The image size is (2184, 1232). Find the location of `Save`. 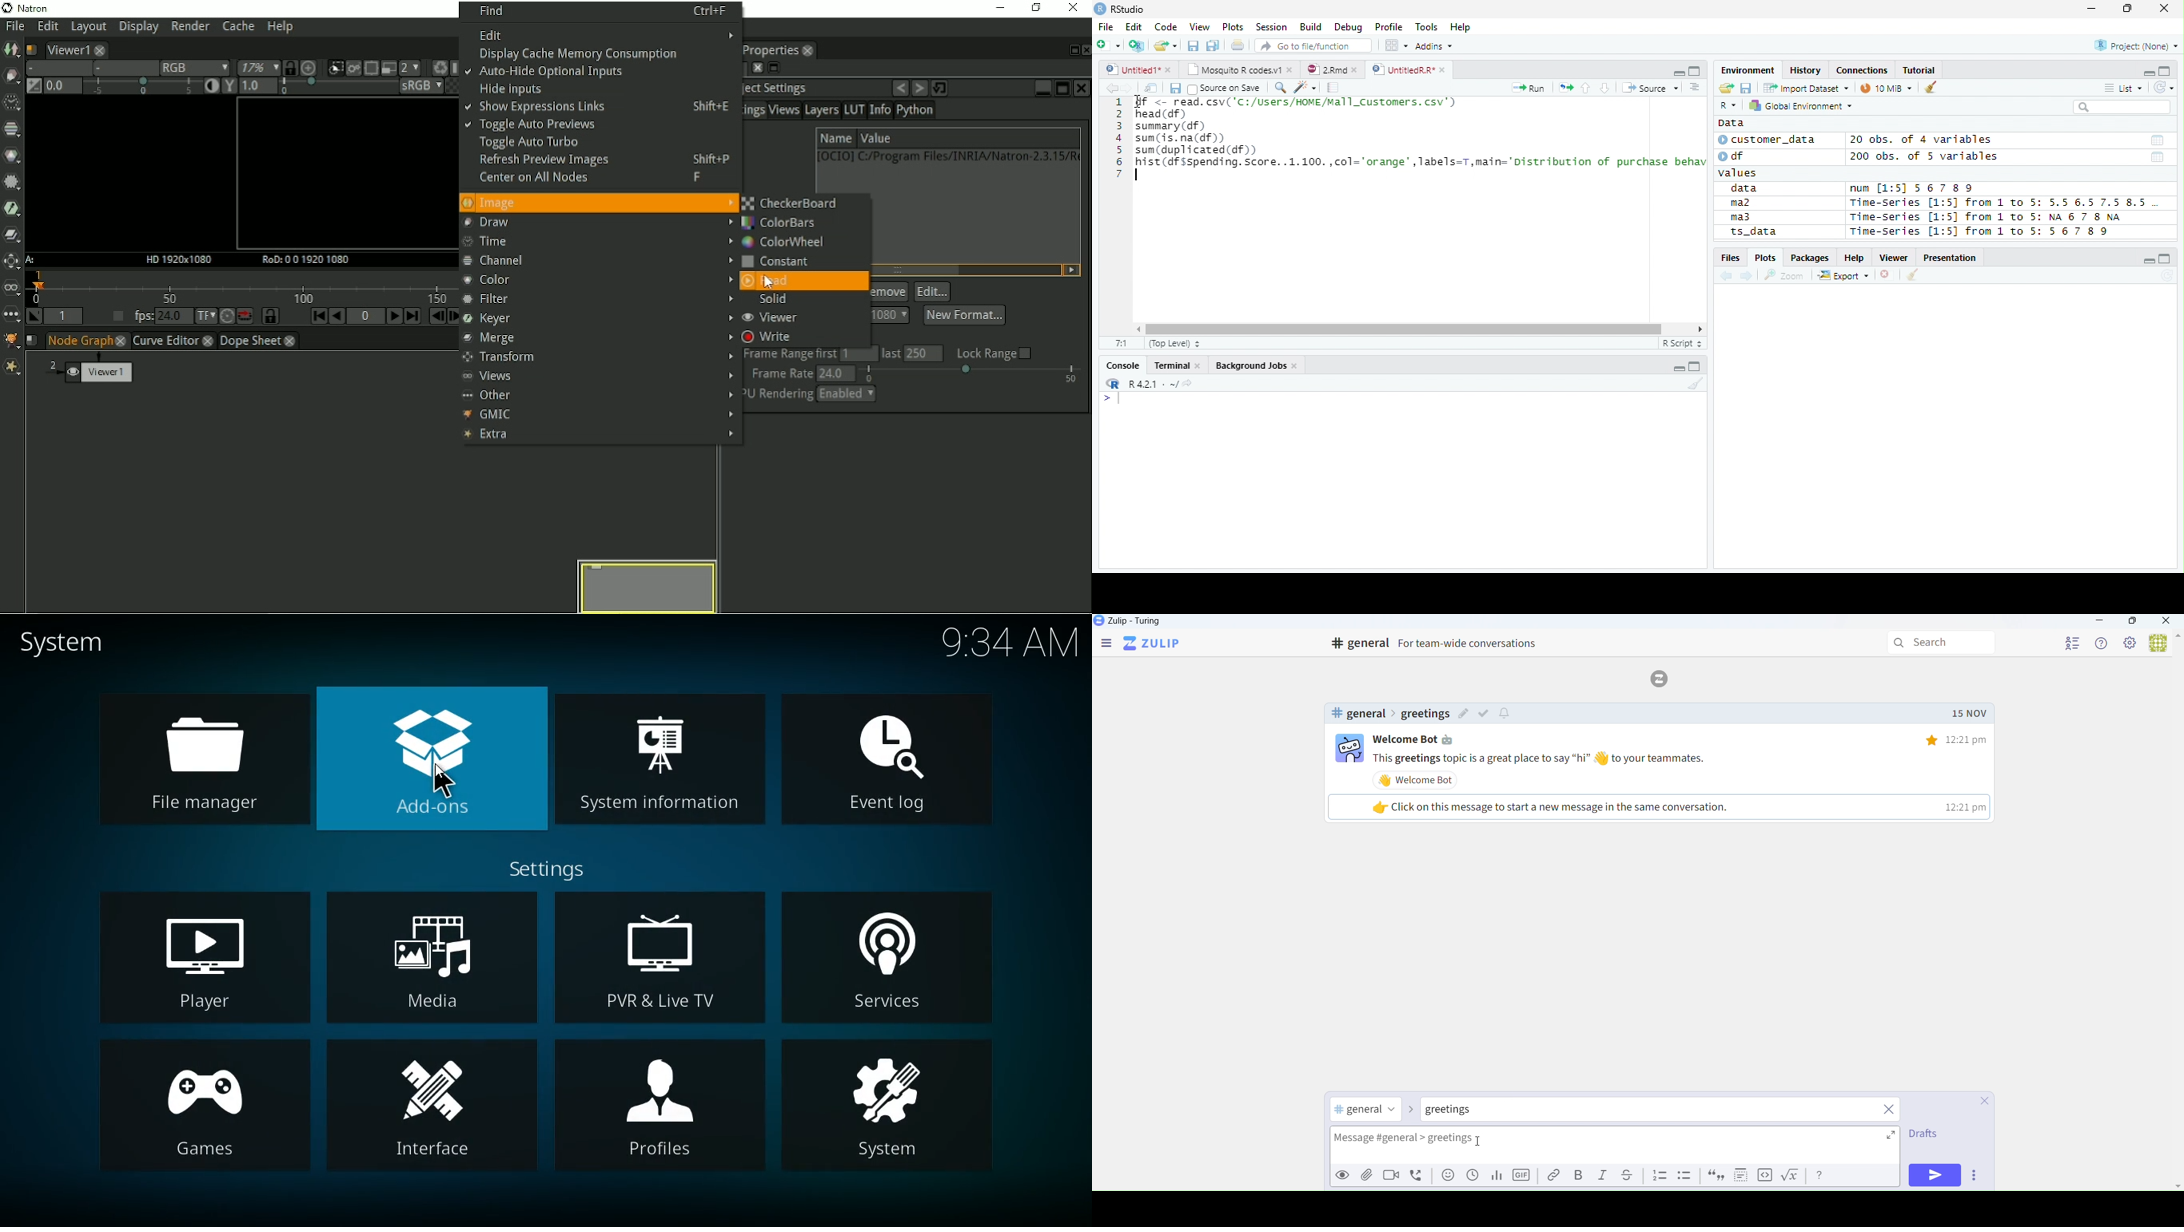

Save is located at coordinates (1746, 87).